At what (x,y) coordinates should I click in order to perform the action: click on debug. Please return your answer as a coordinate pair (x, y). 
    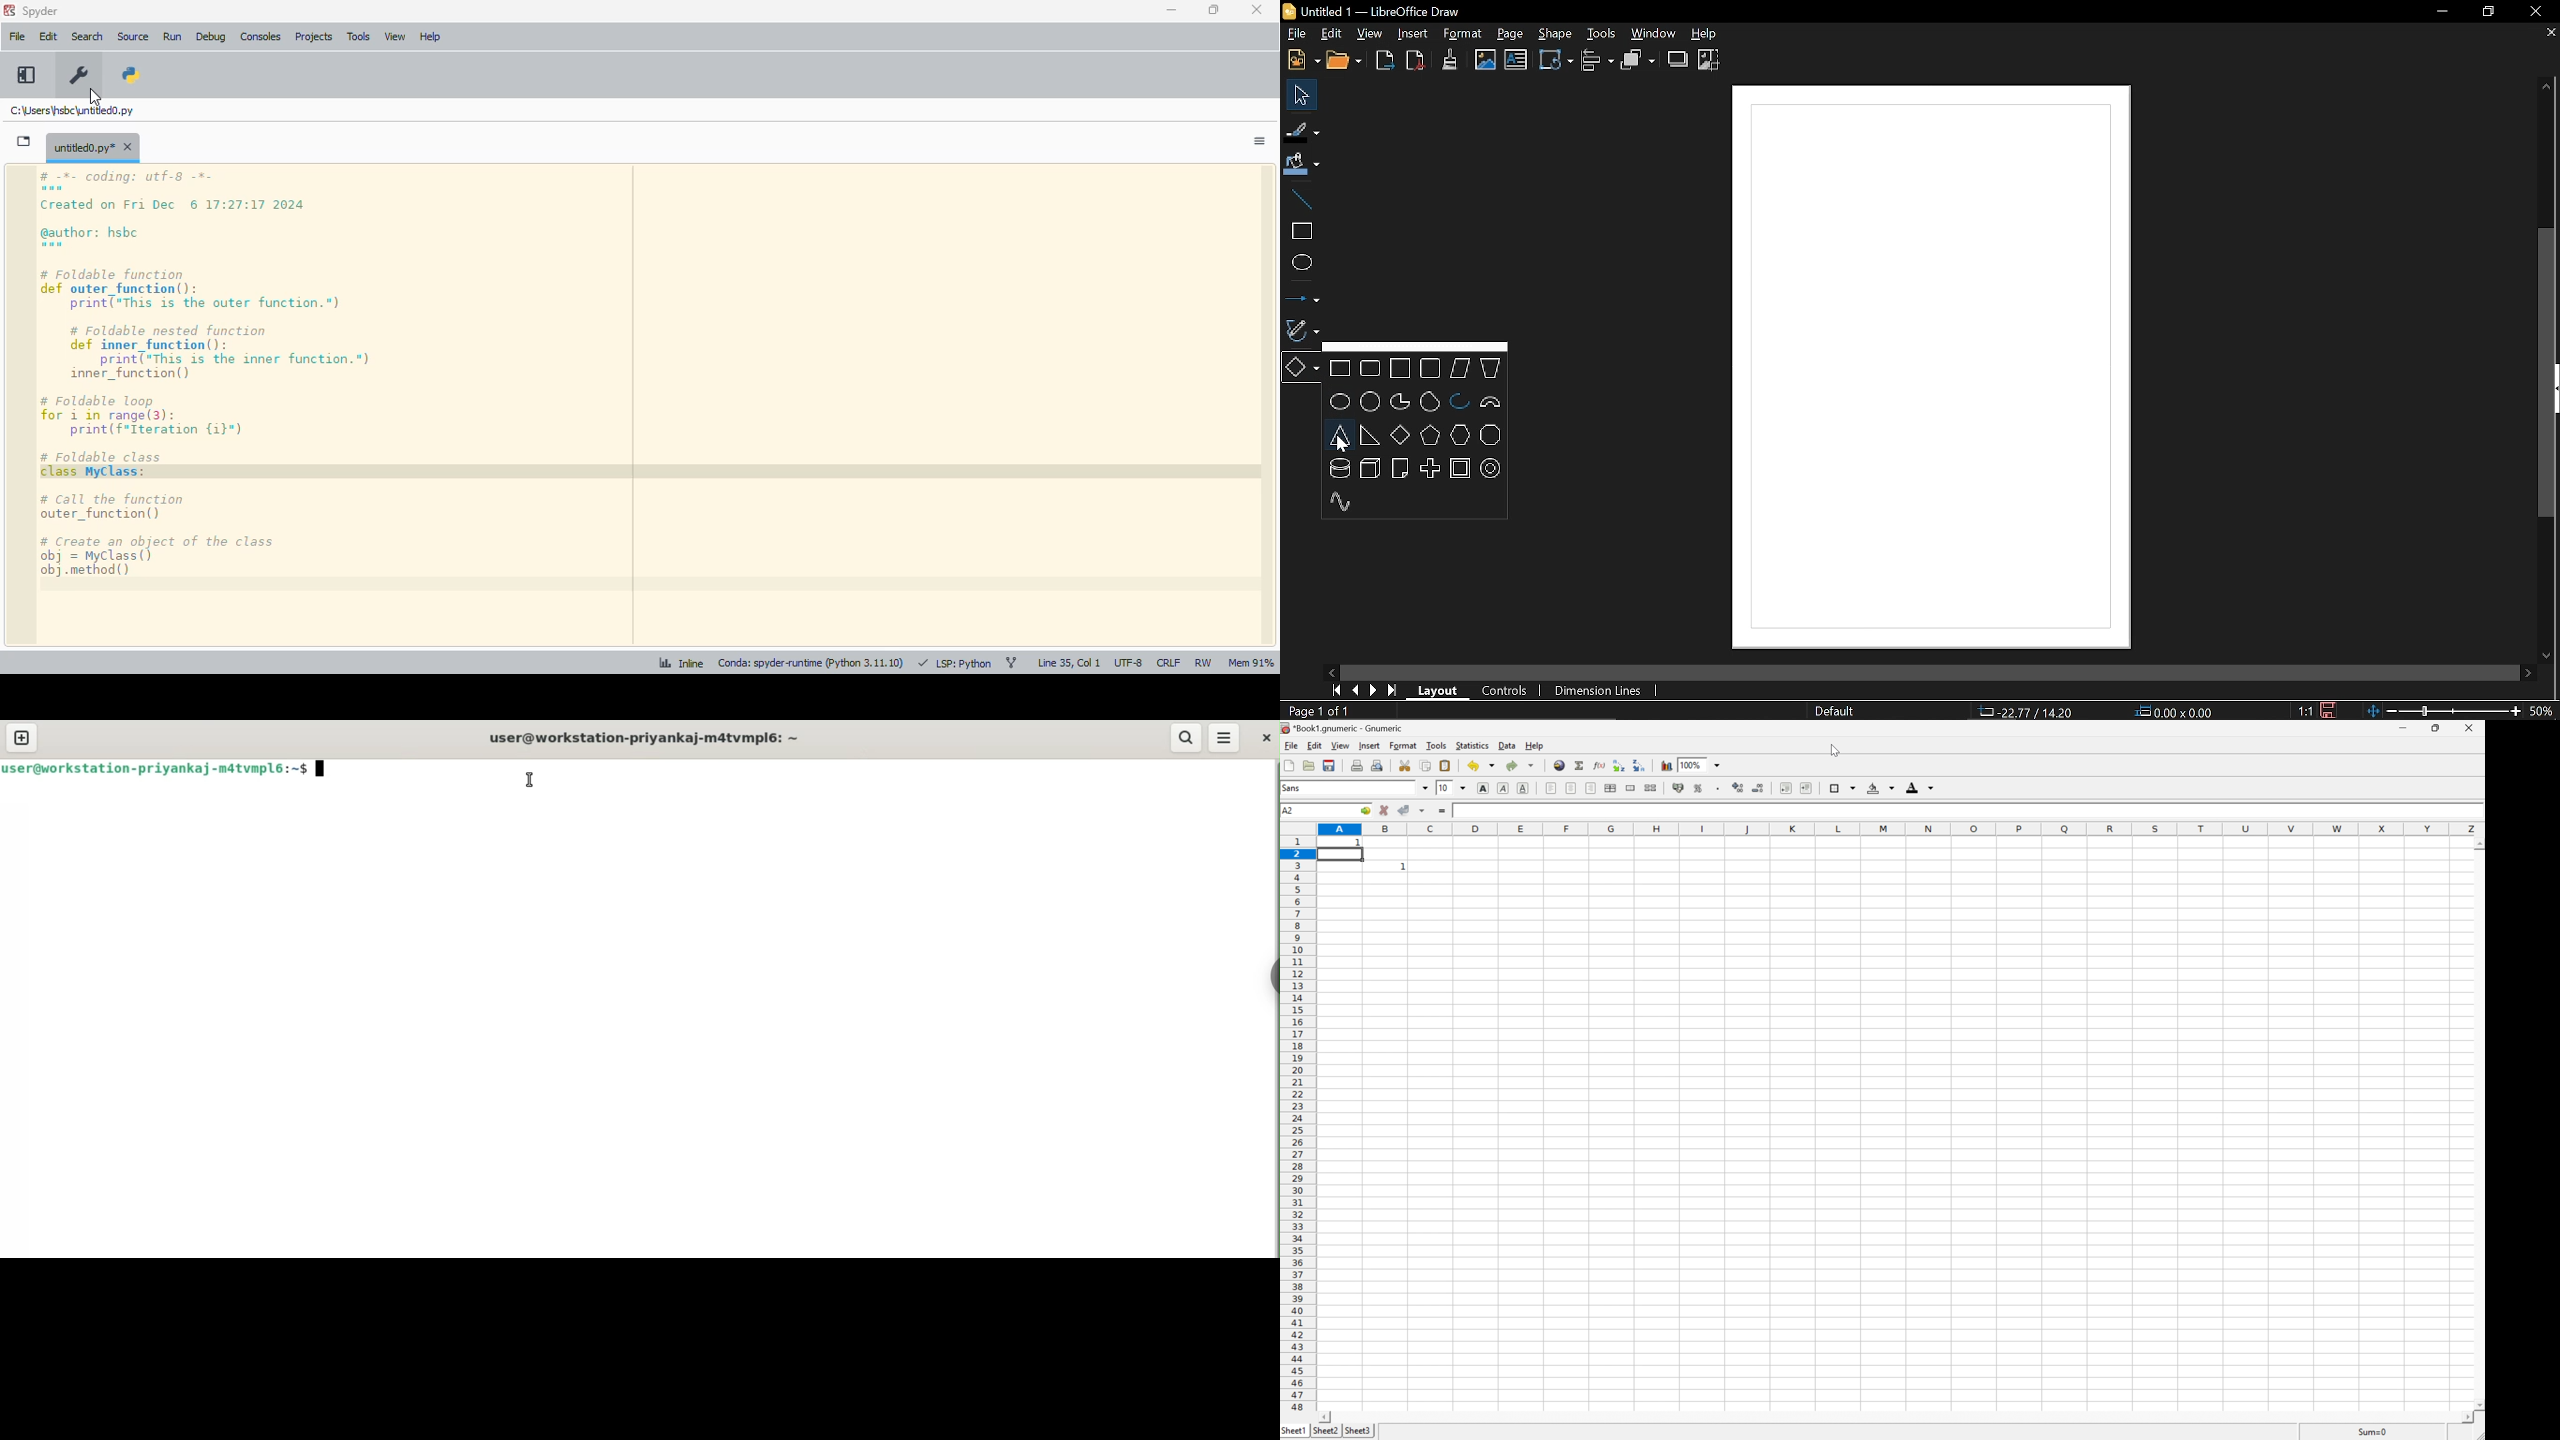
    Looking at the image, I should click on (211, 37).